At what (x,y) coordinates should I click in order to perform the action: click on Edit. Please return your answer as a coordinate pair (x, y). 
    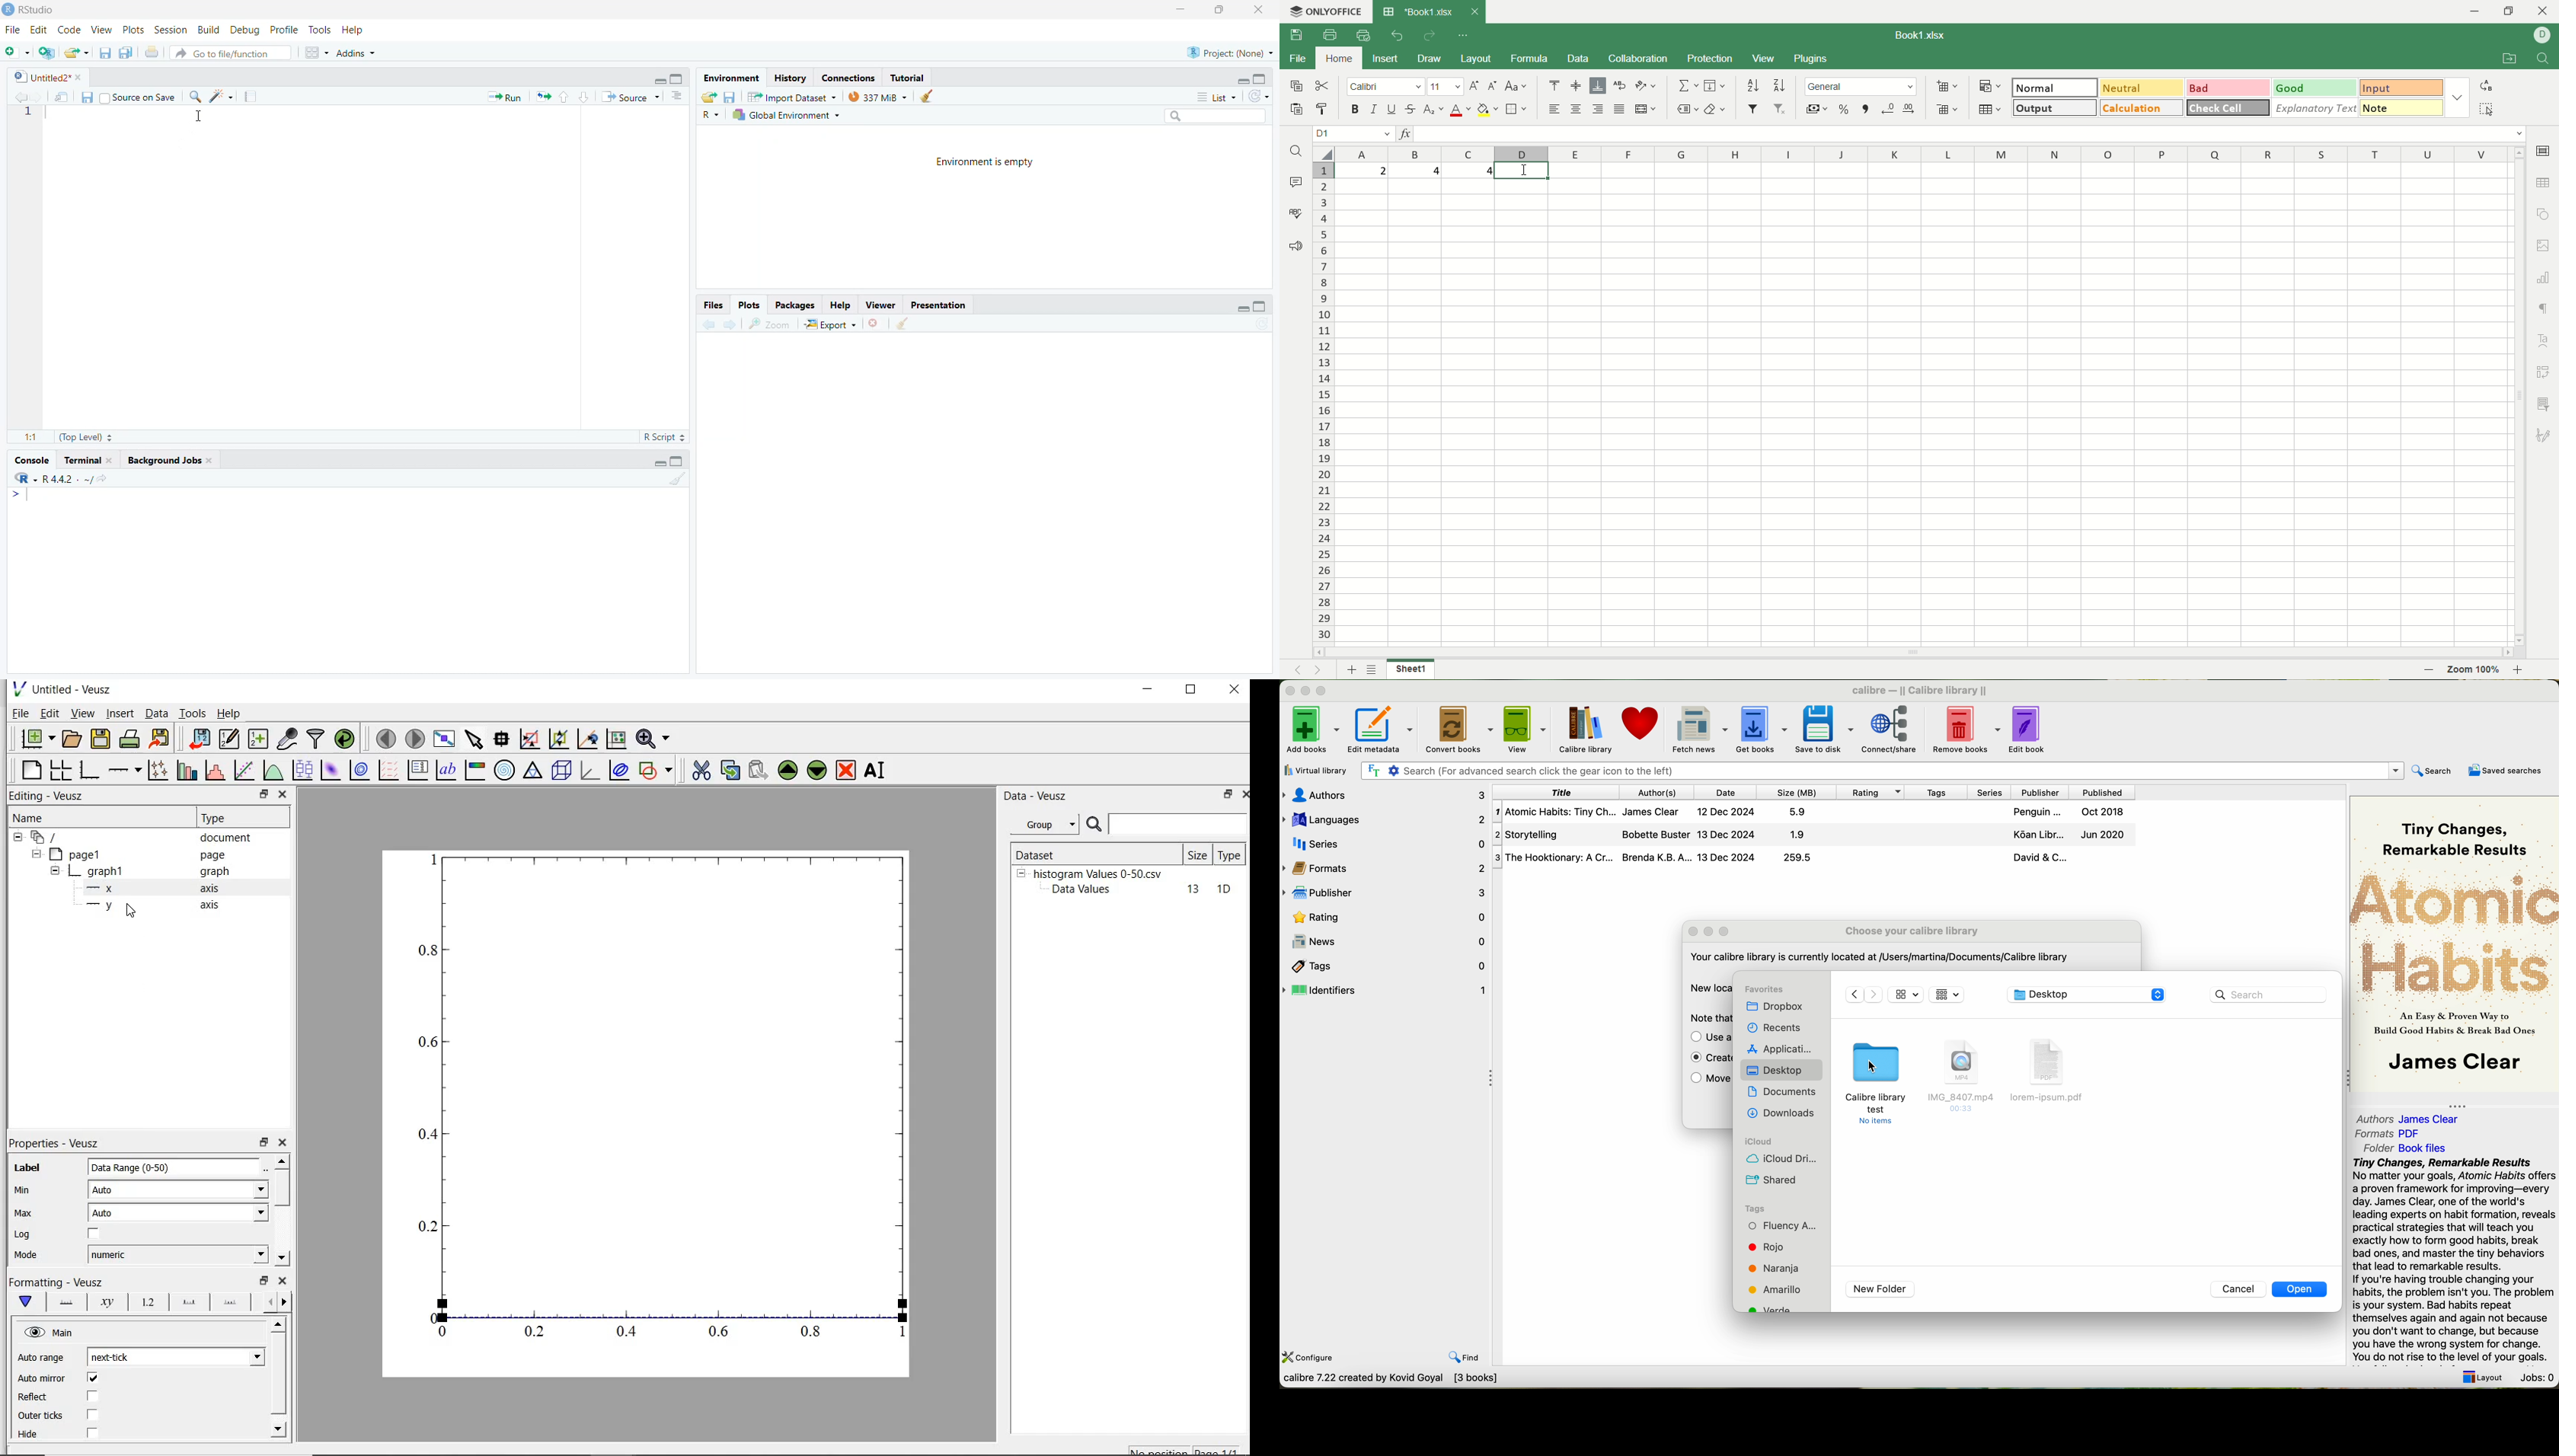
    Looking at the image, I should click on (38, 31).